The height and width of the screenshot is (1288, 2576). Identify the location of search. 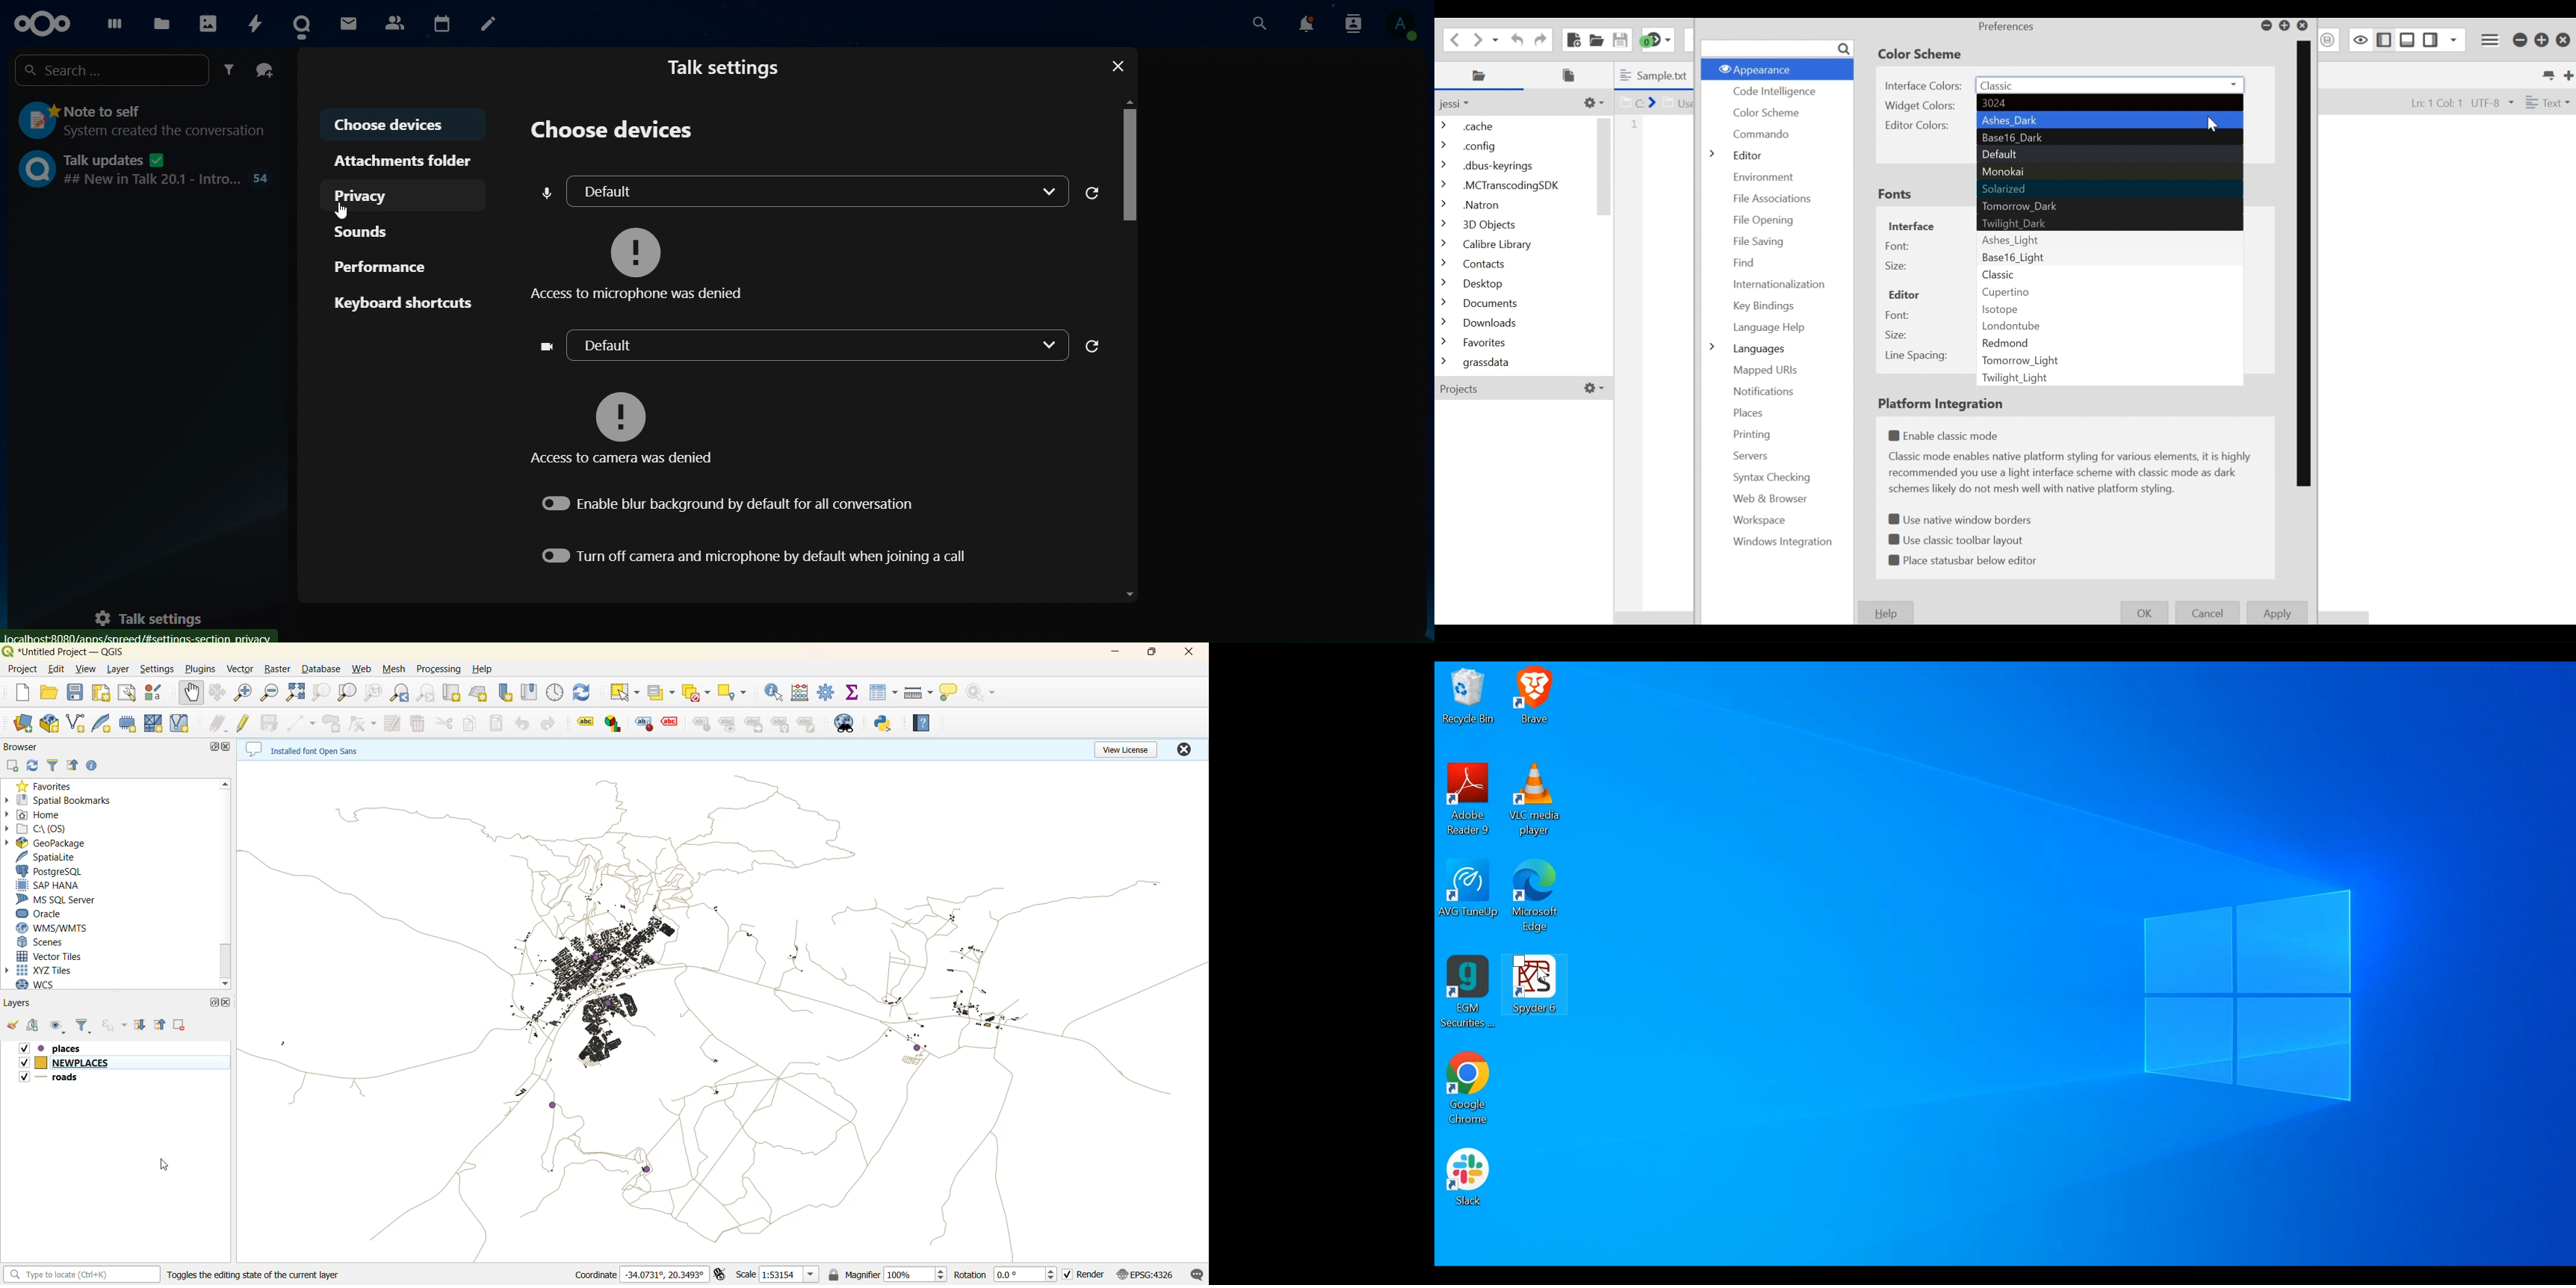
(114, 68).